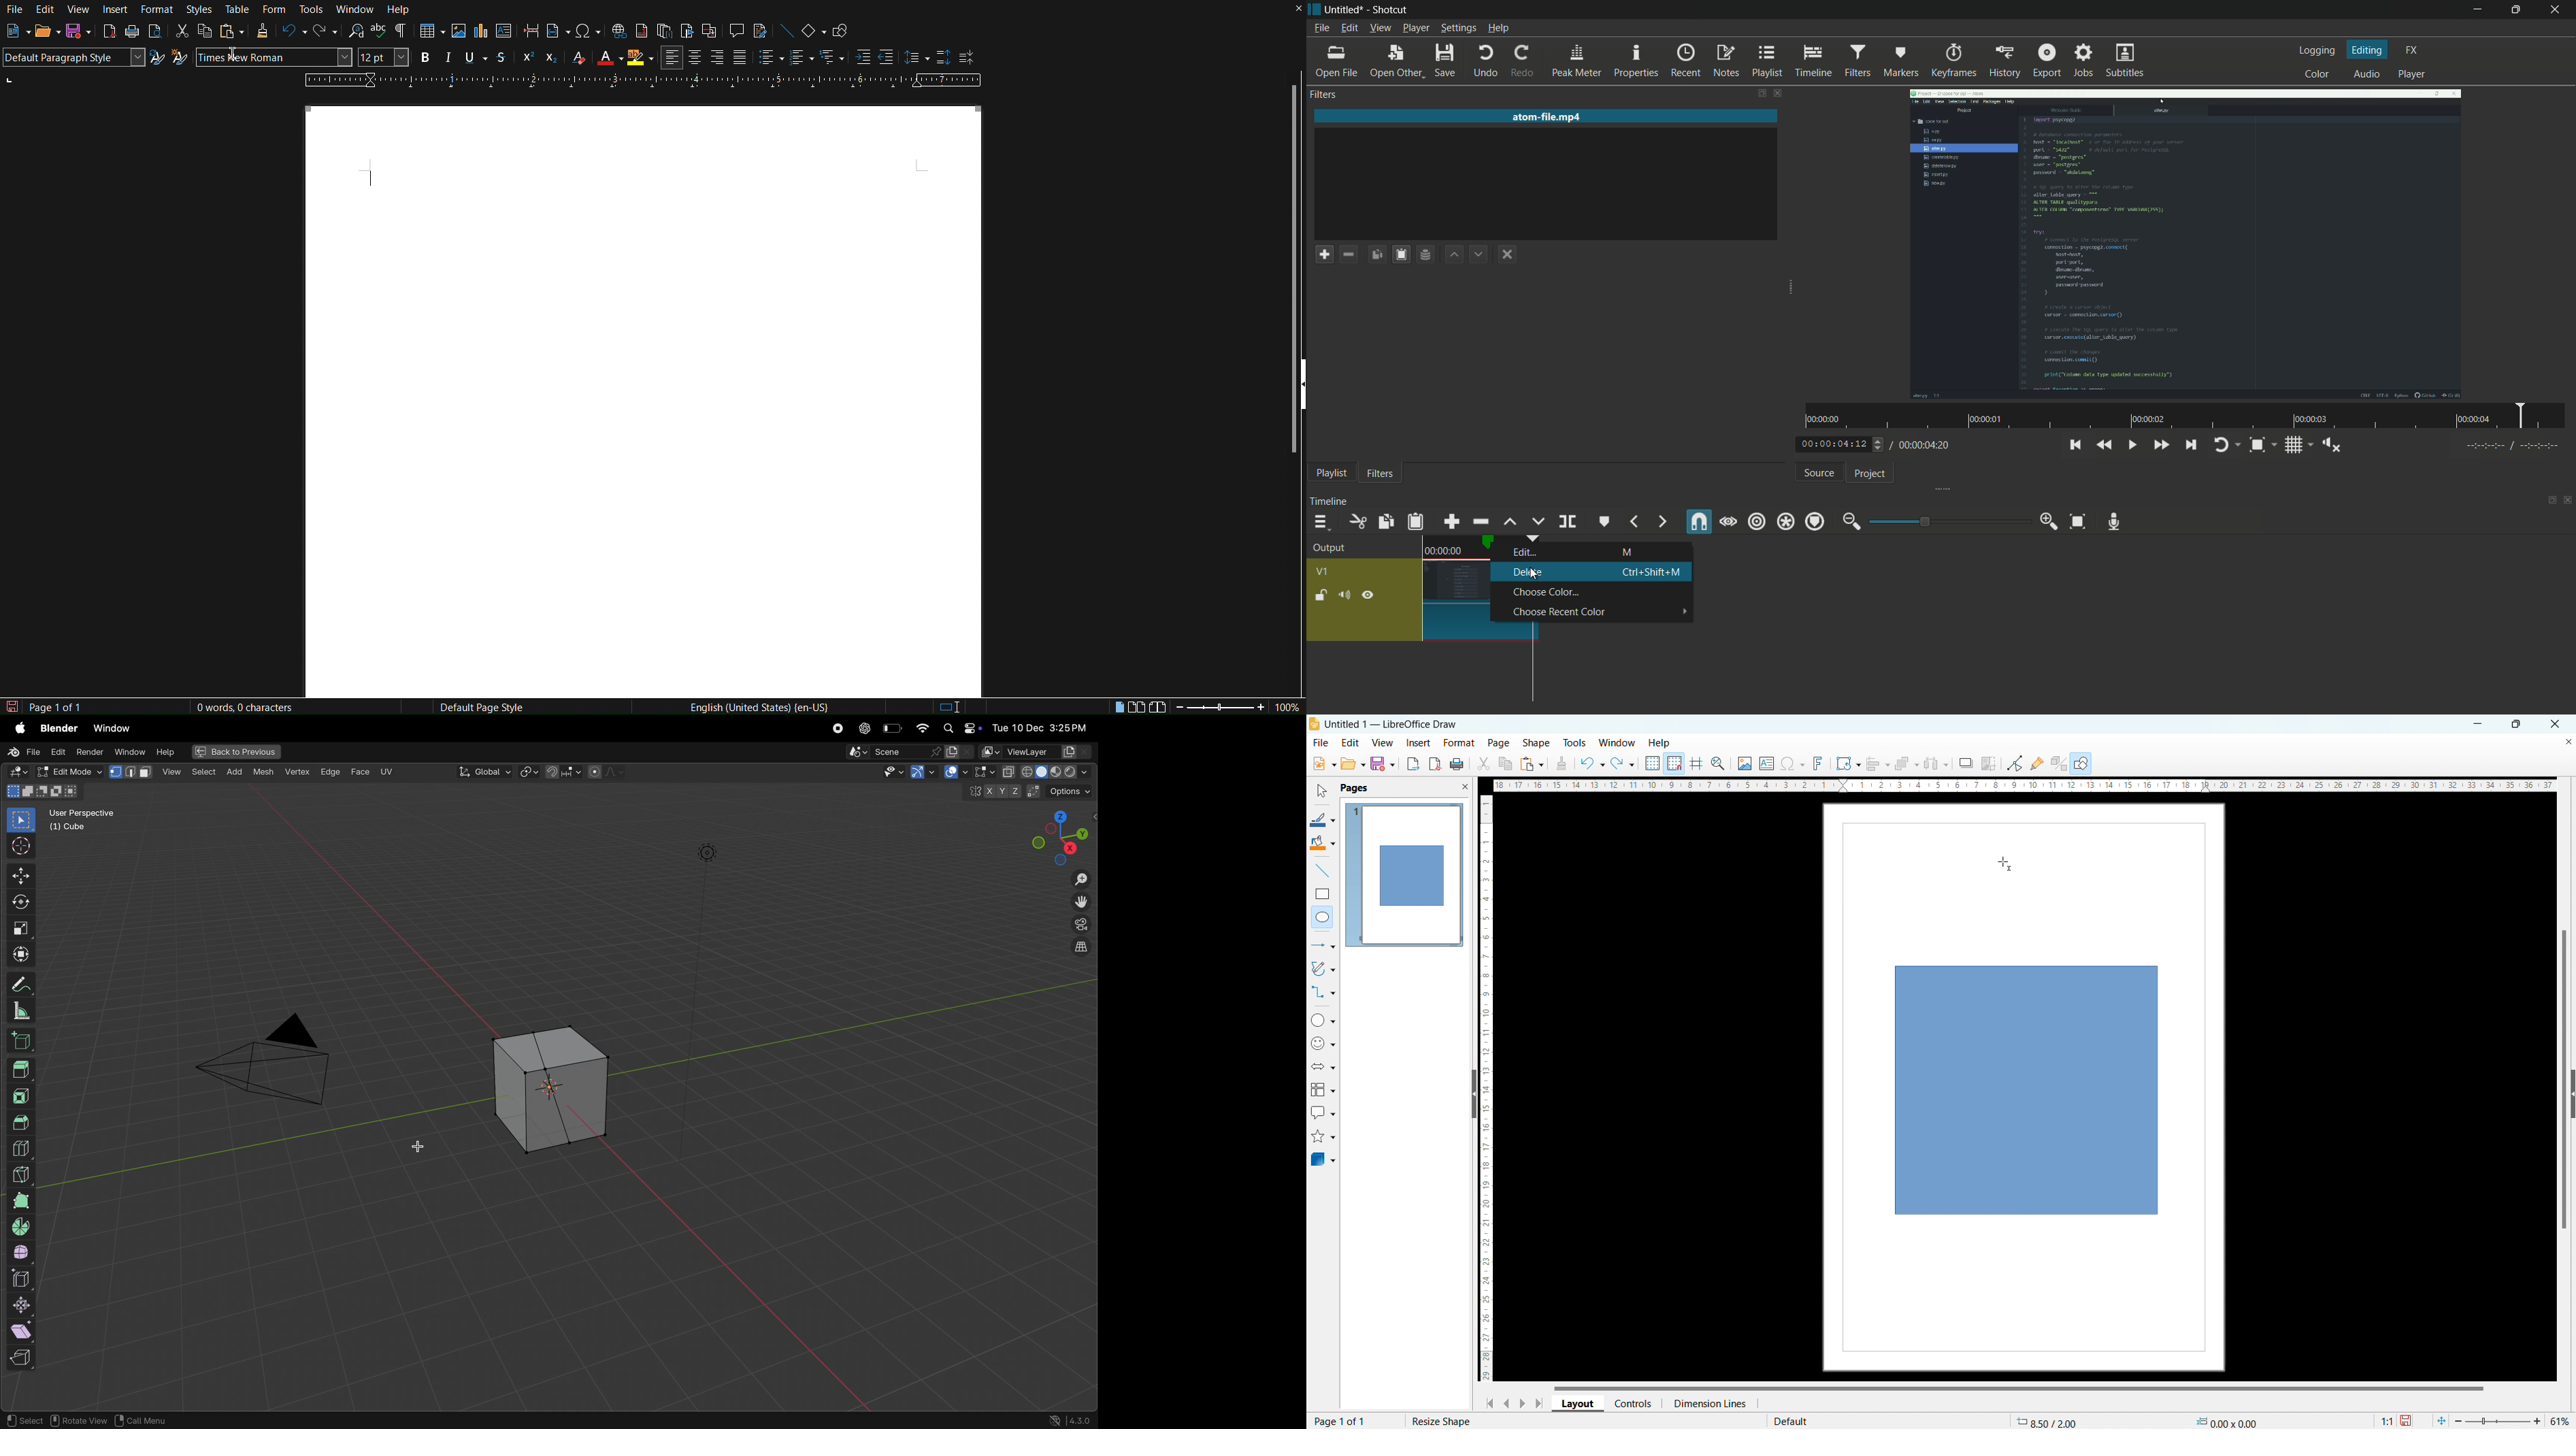 The width and height of the screenshot is (2576, 1456). What do you see at coordinates (79, 33) in the screenshot?
I see `Save` at bounding box center [79, 33].